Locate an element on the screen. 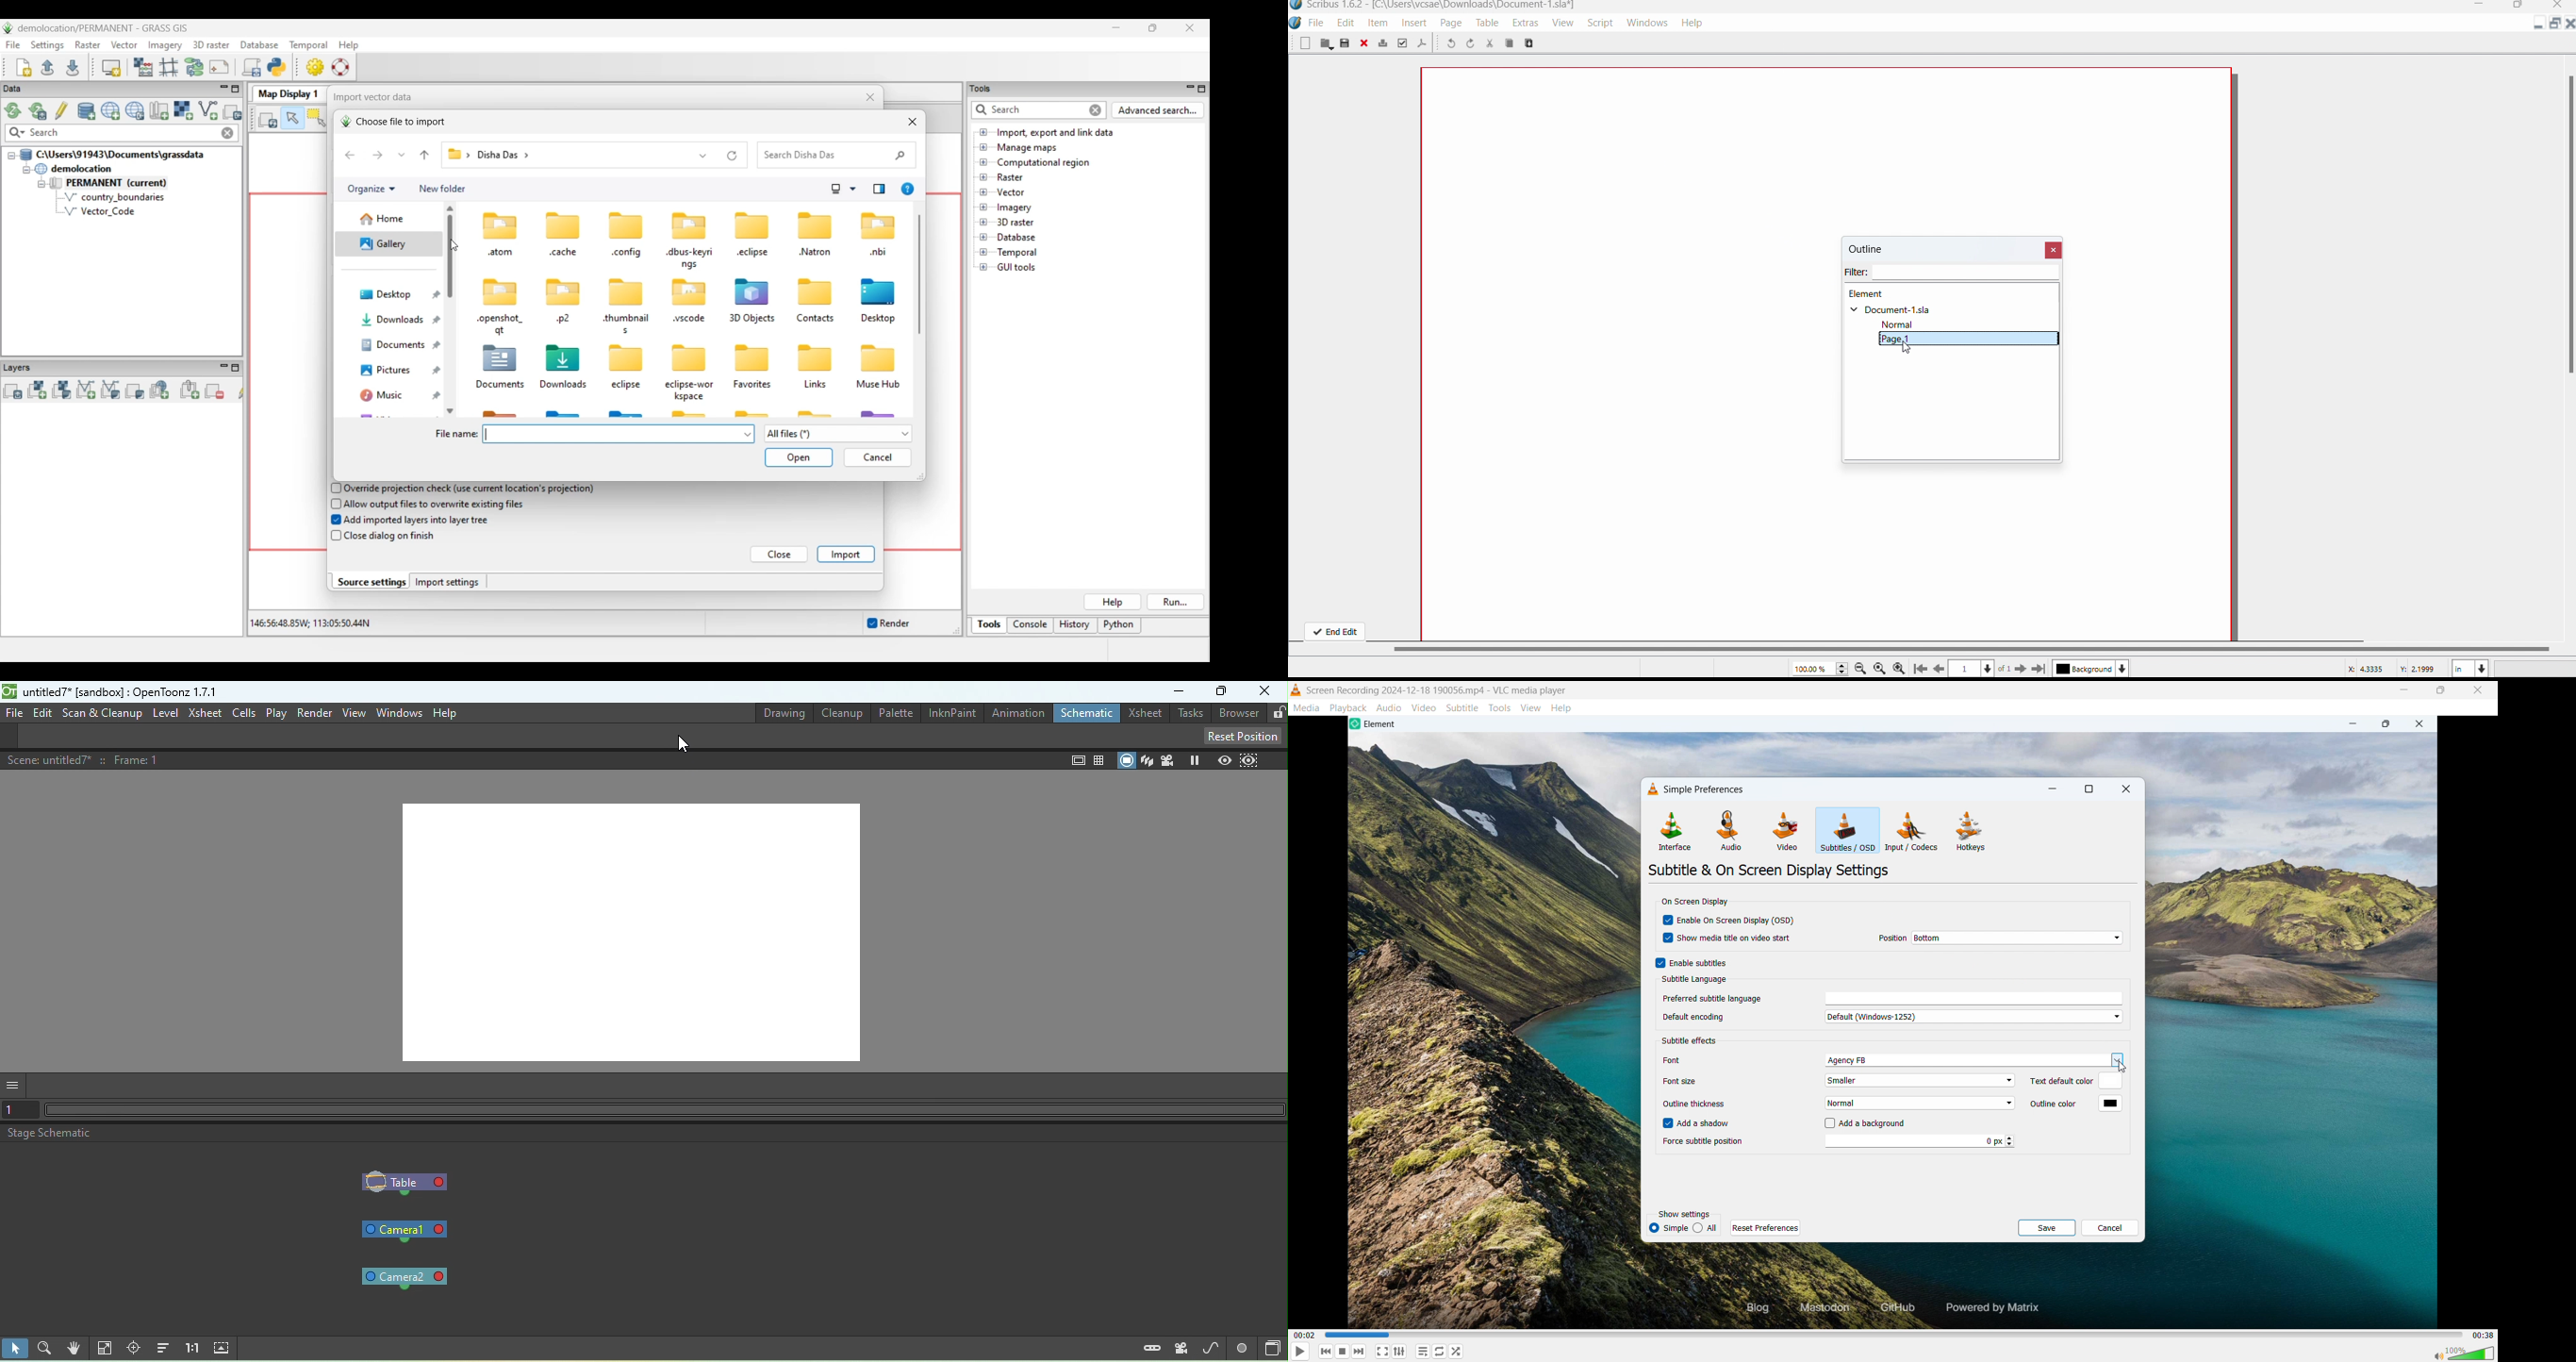 Image resolution: width=2576 pixels, height=1372 pixels. save is located at coordinates (2046, 1227).